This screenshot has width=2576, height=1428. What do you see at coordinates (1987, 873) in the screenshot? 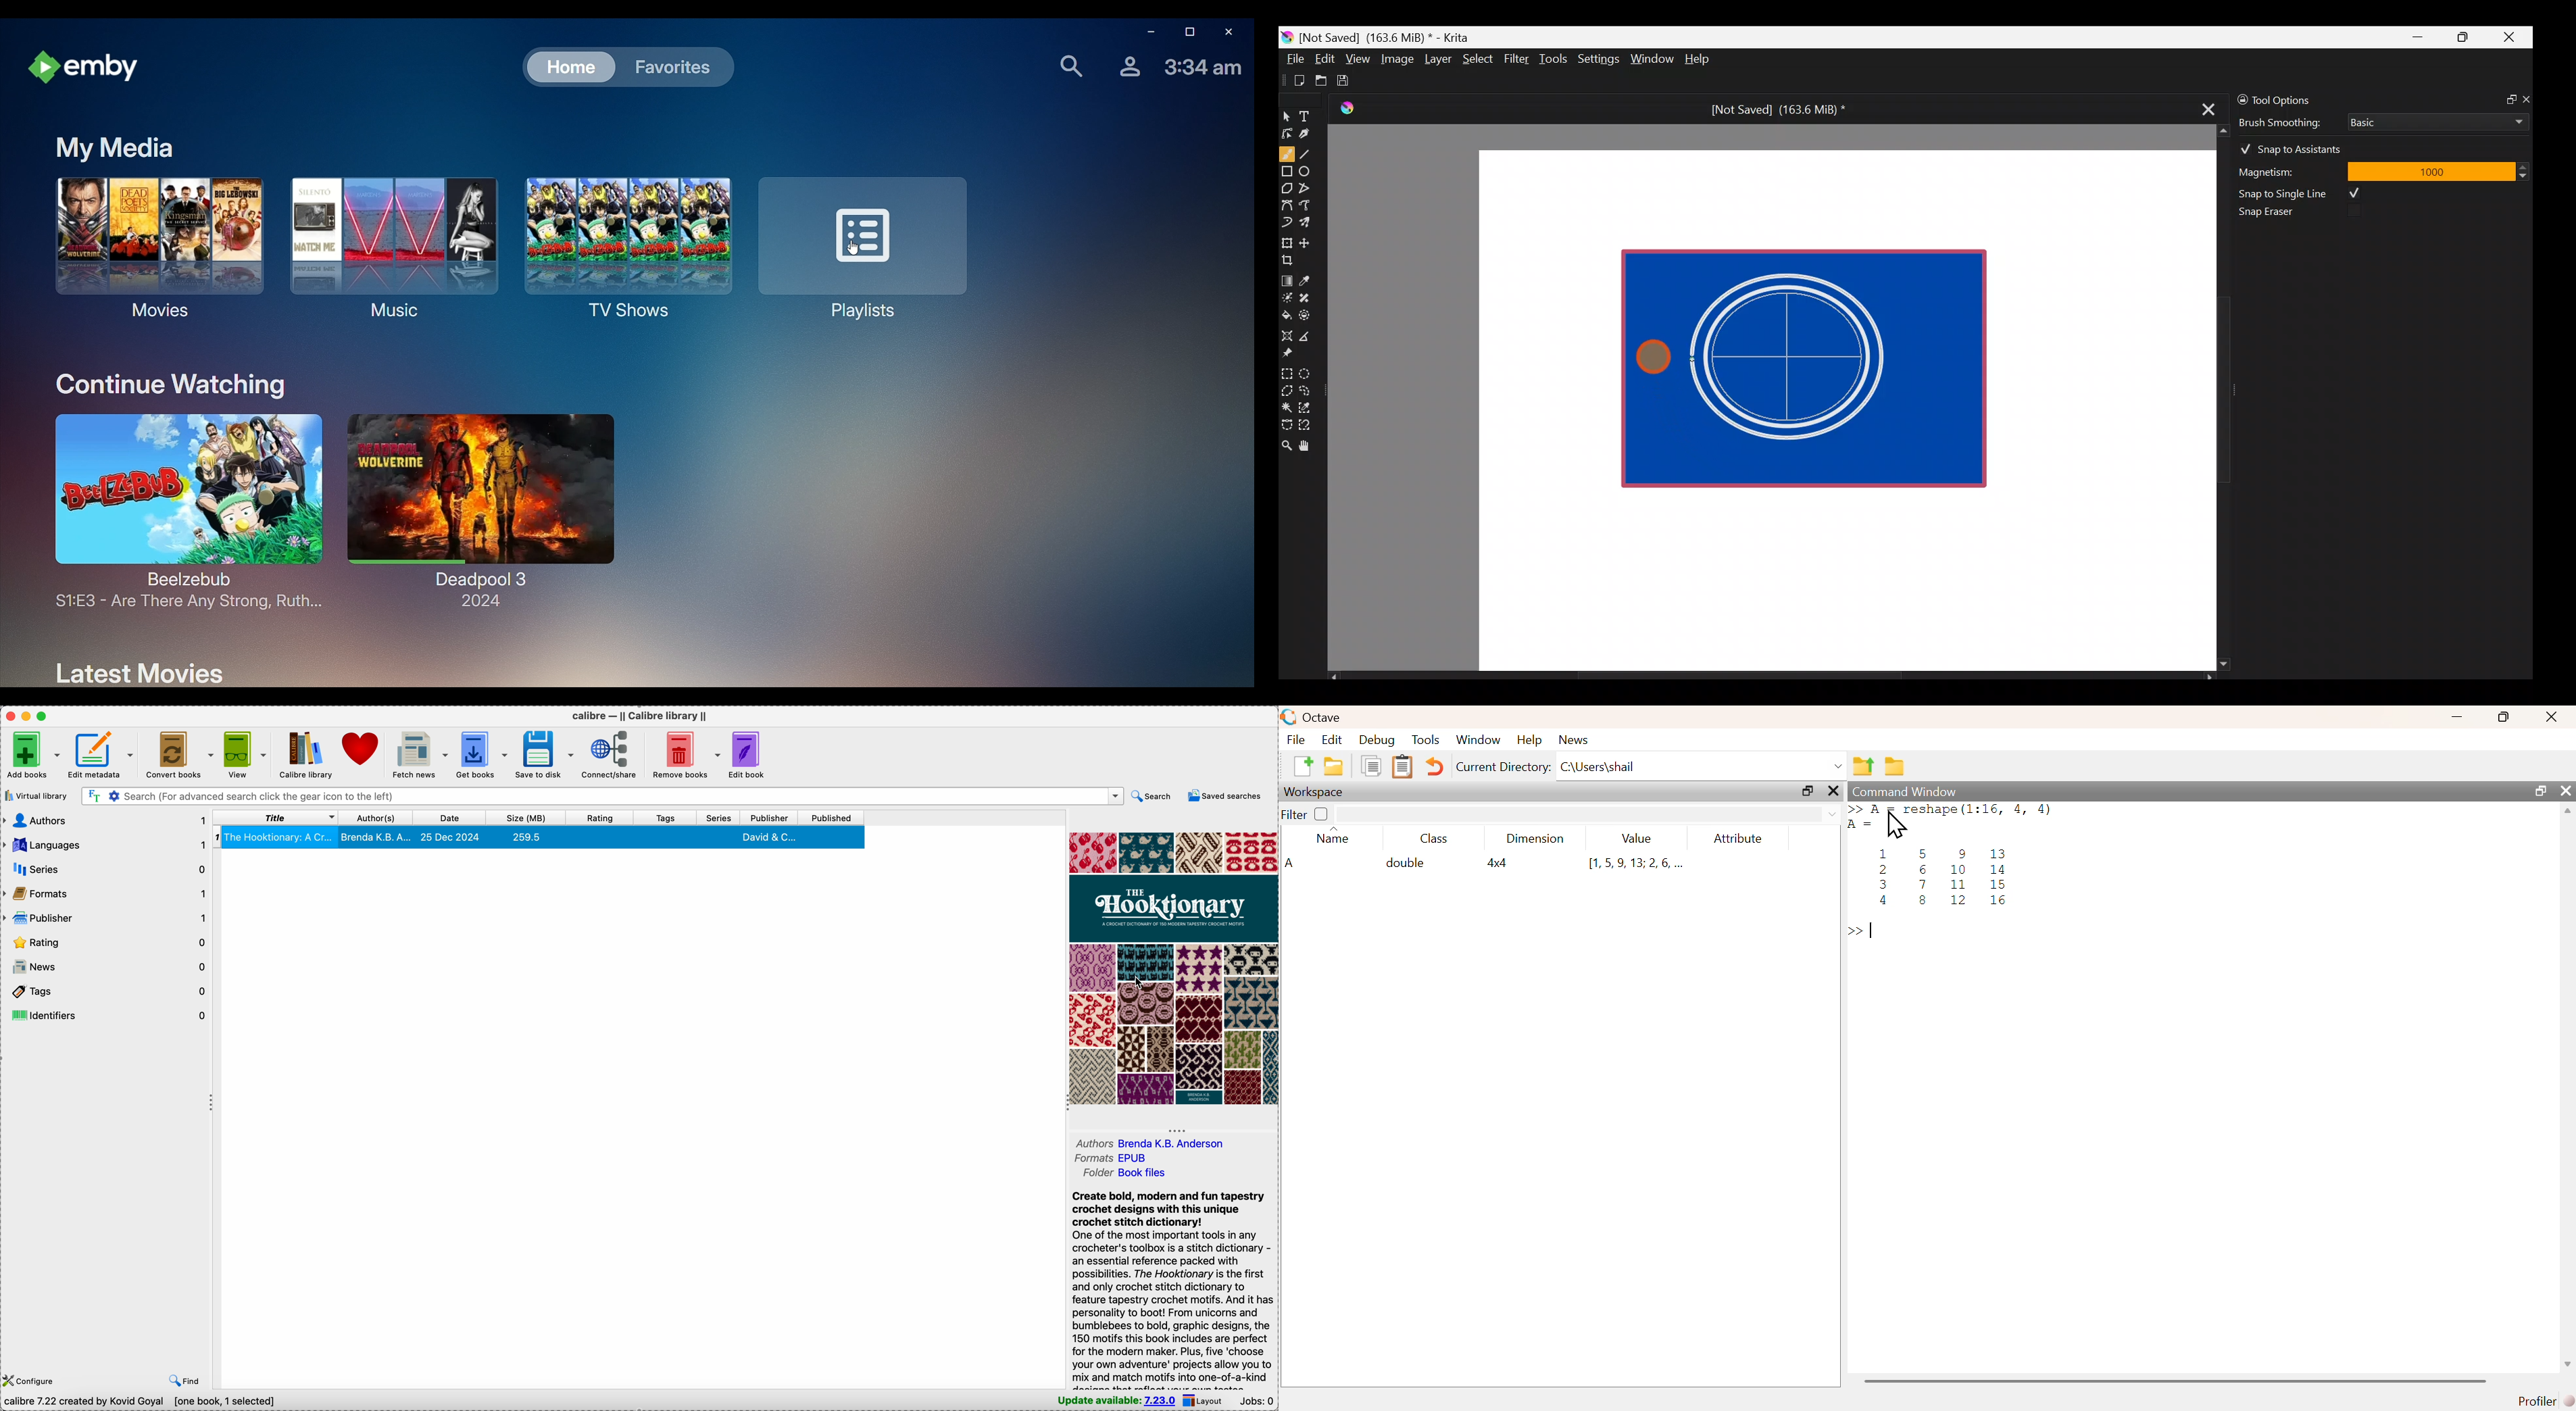
I see `commands` at bounding box center [1987, 873].